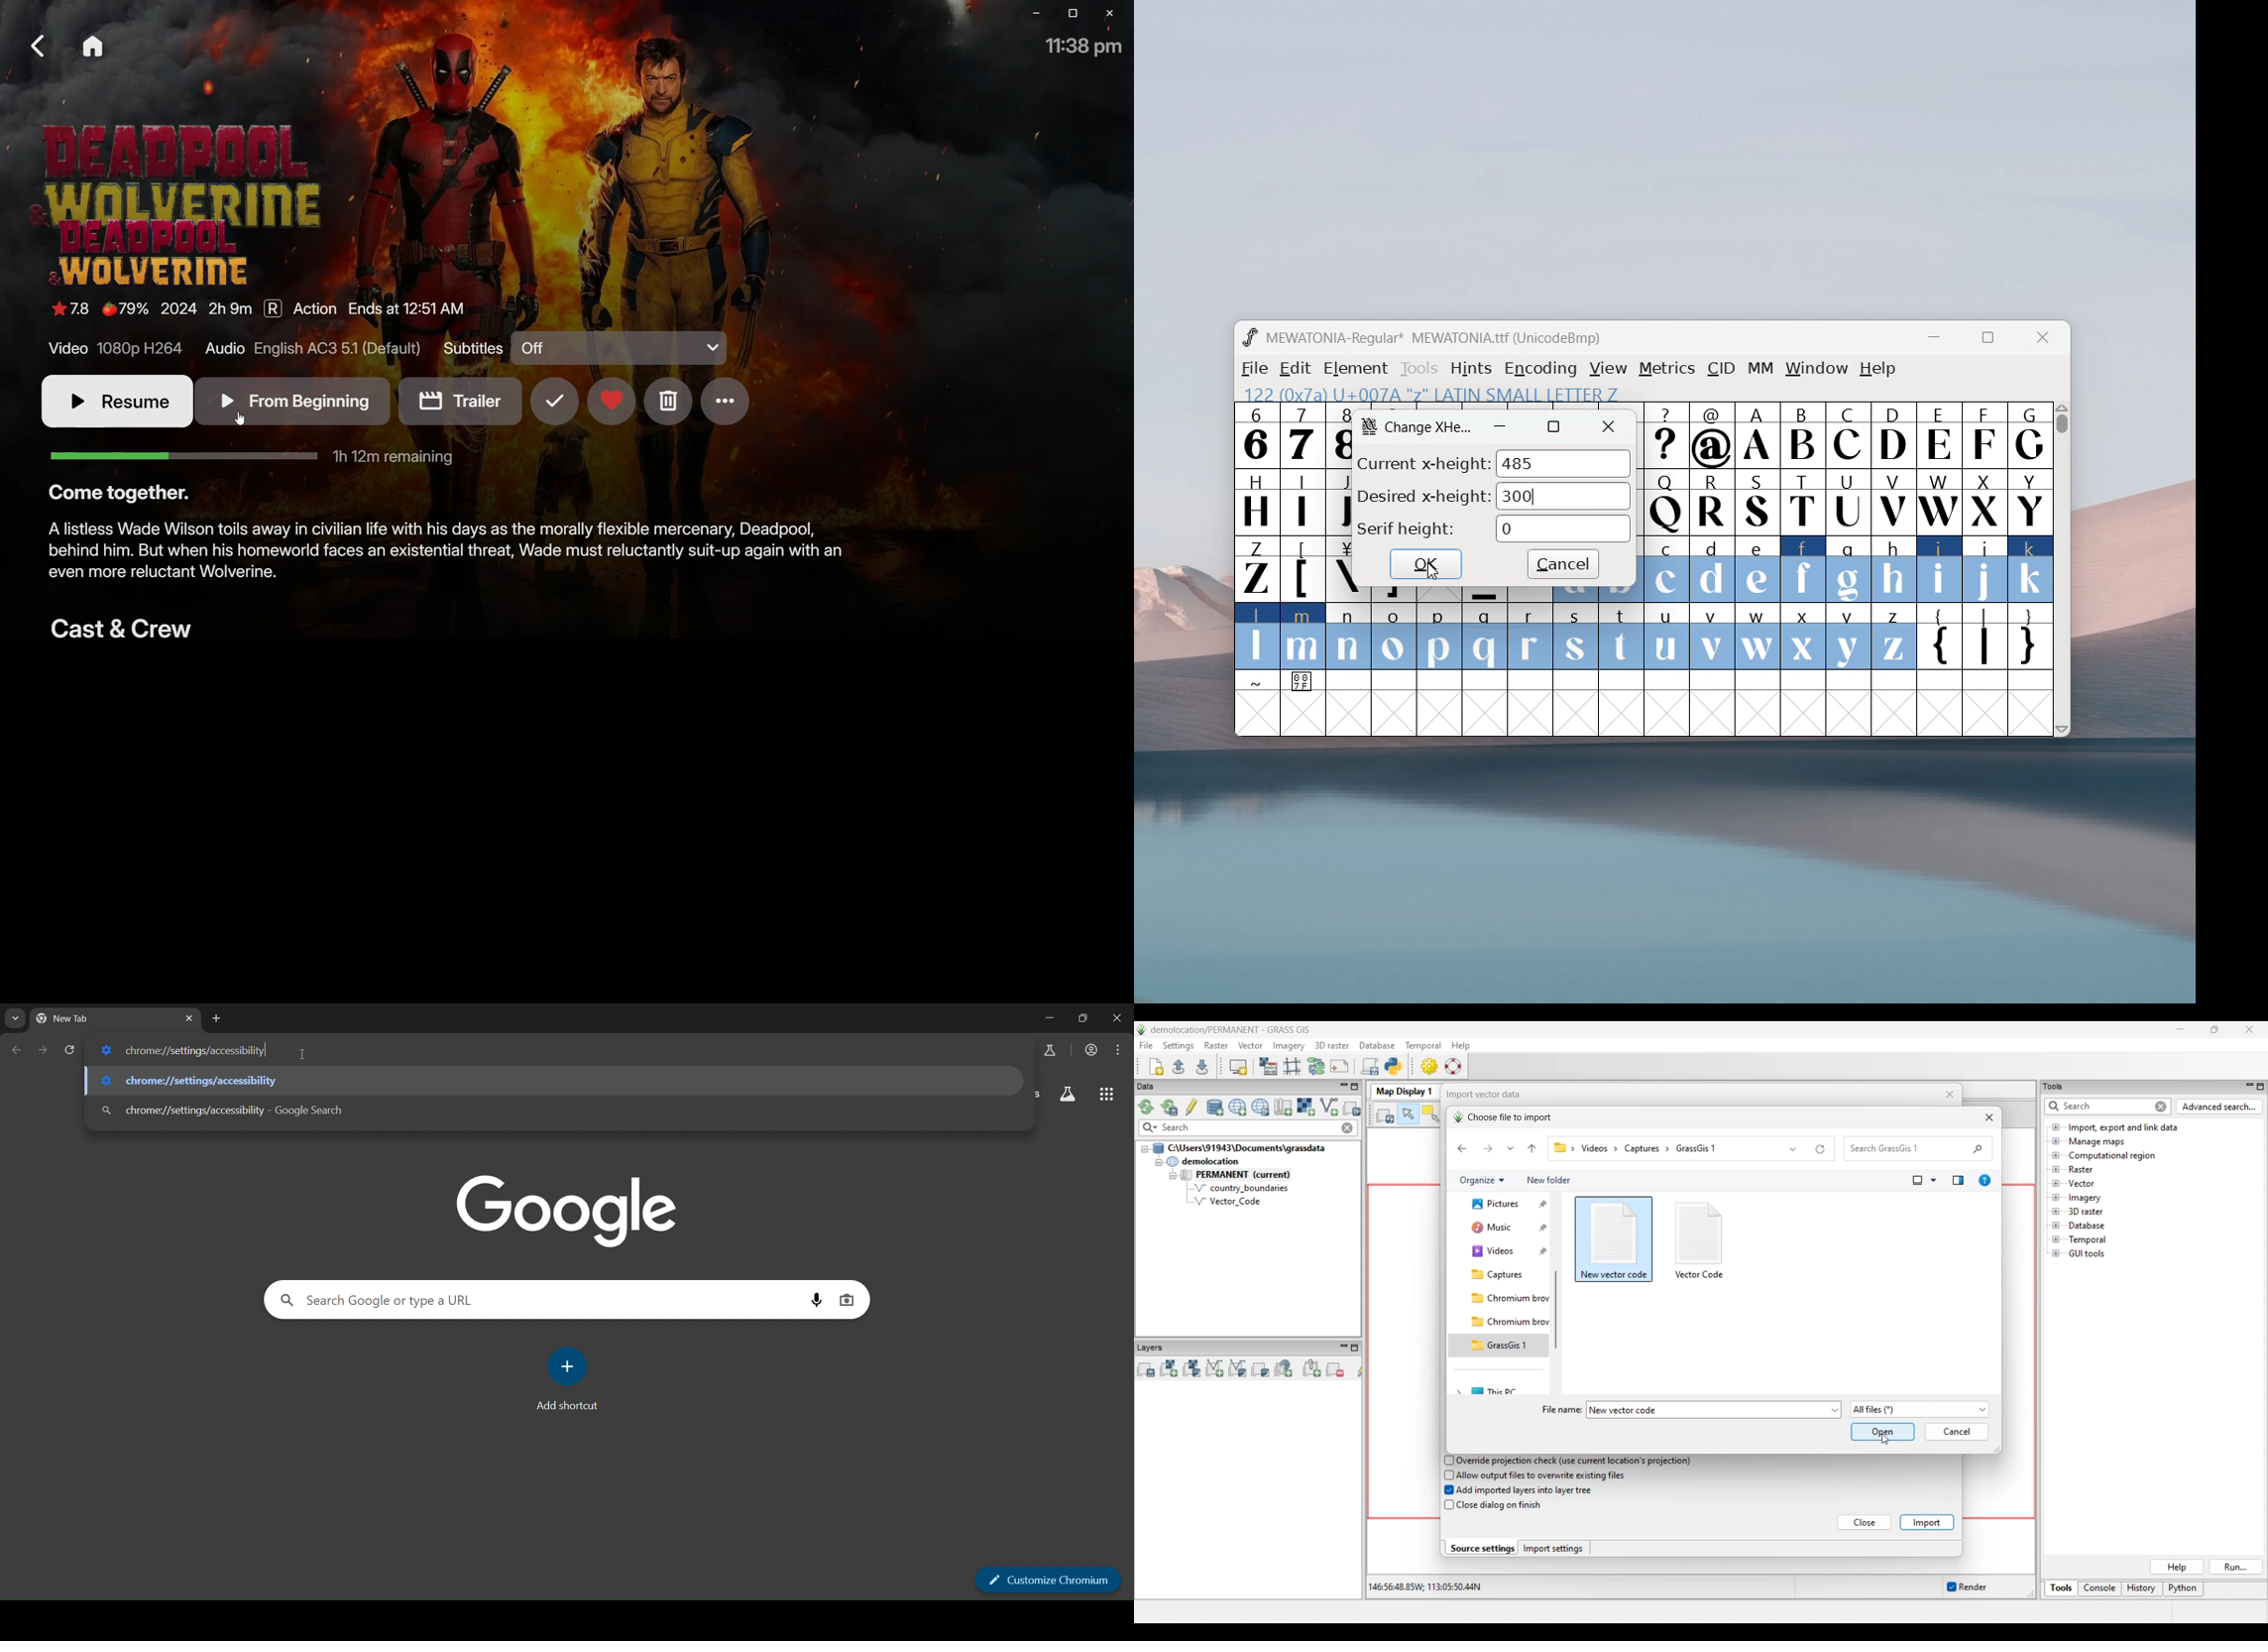 The image size is (2268, 1652). I want to click on window, so click(1818, 369).